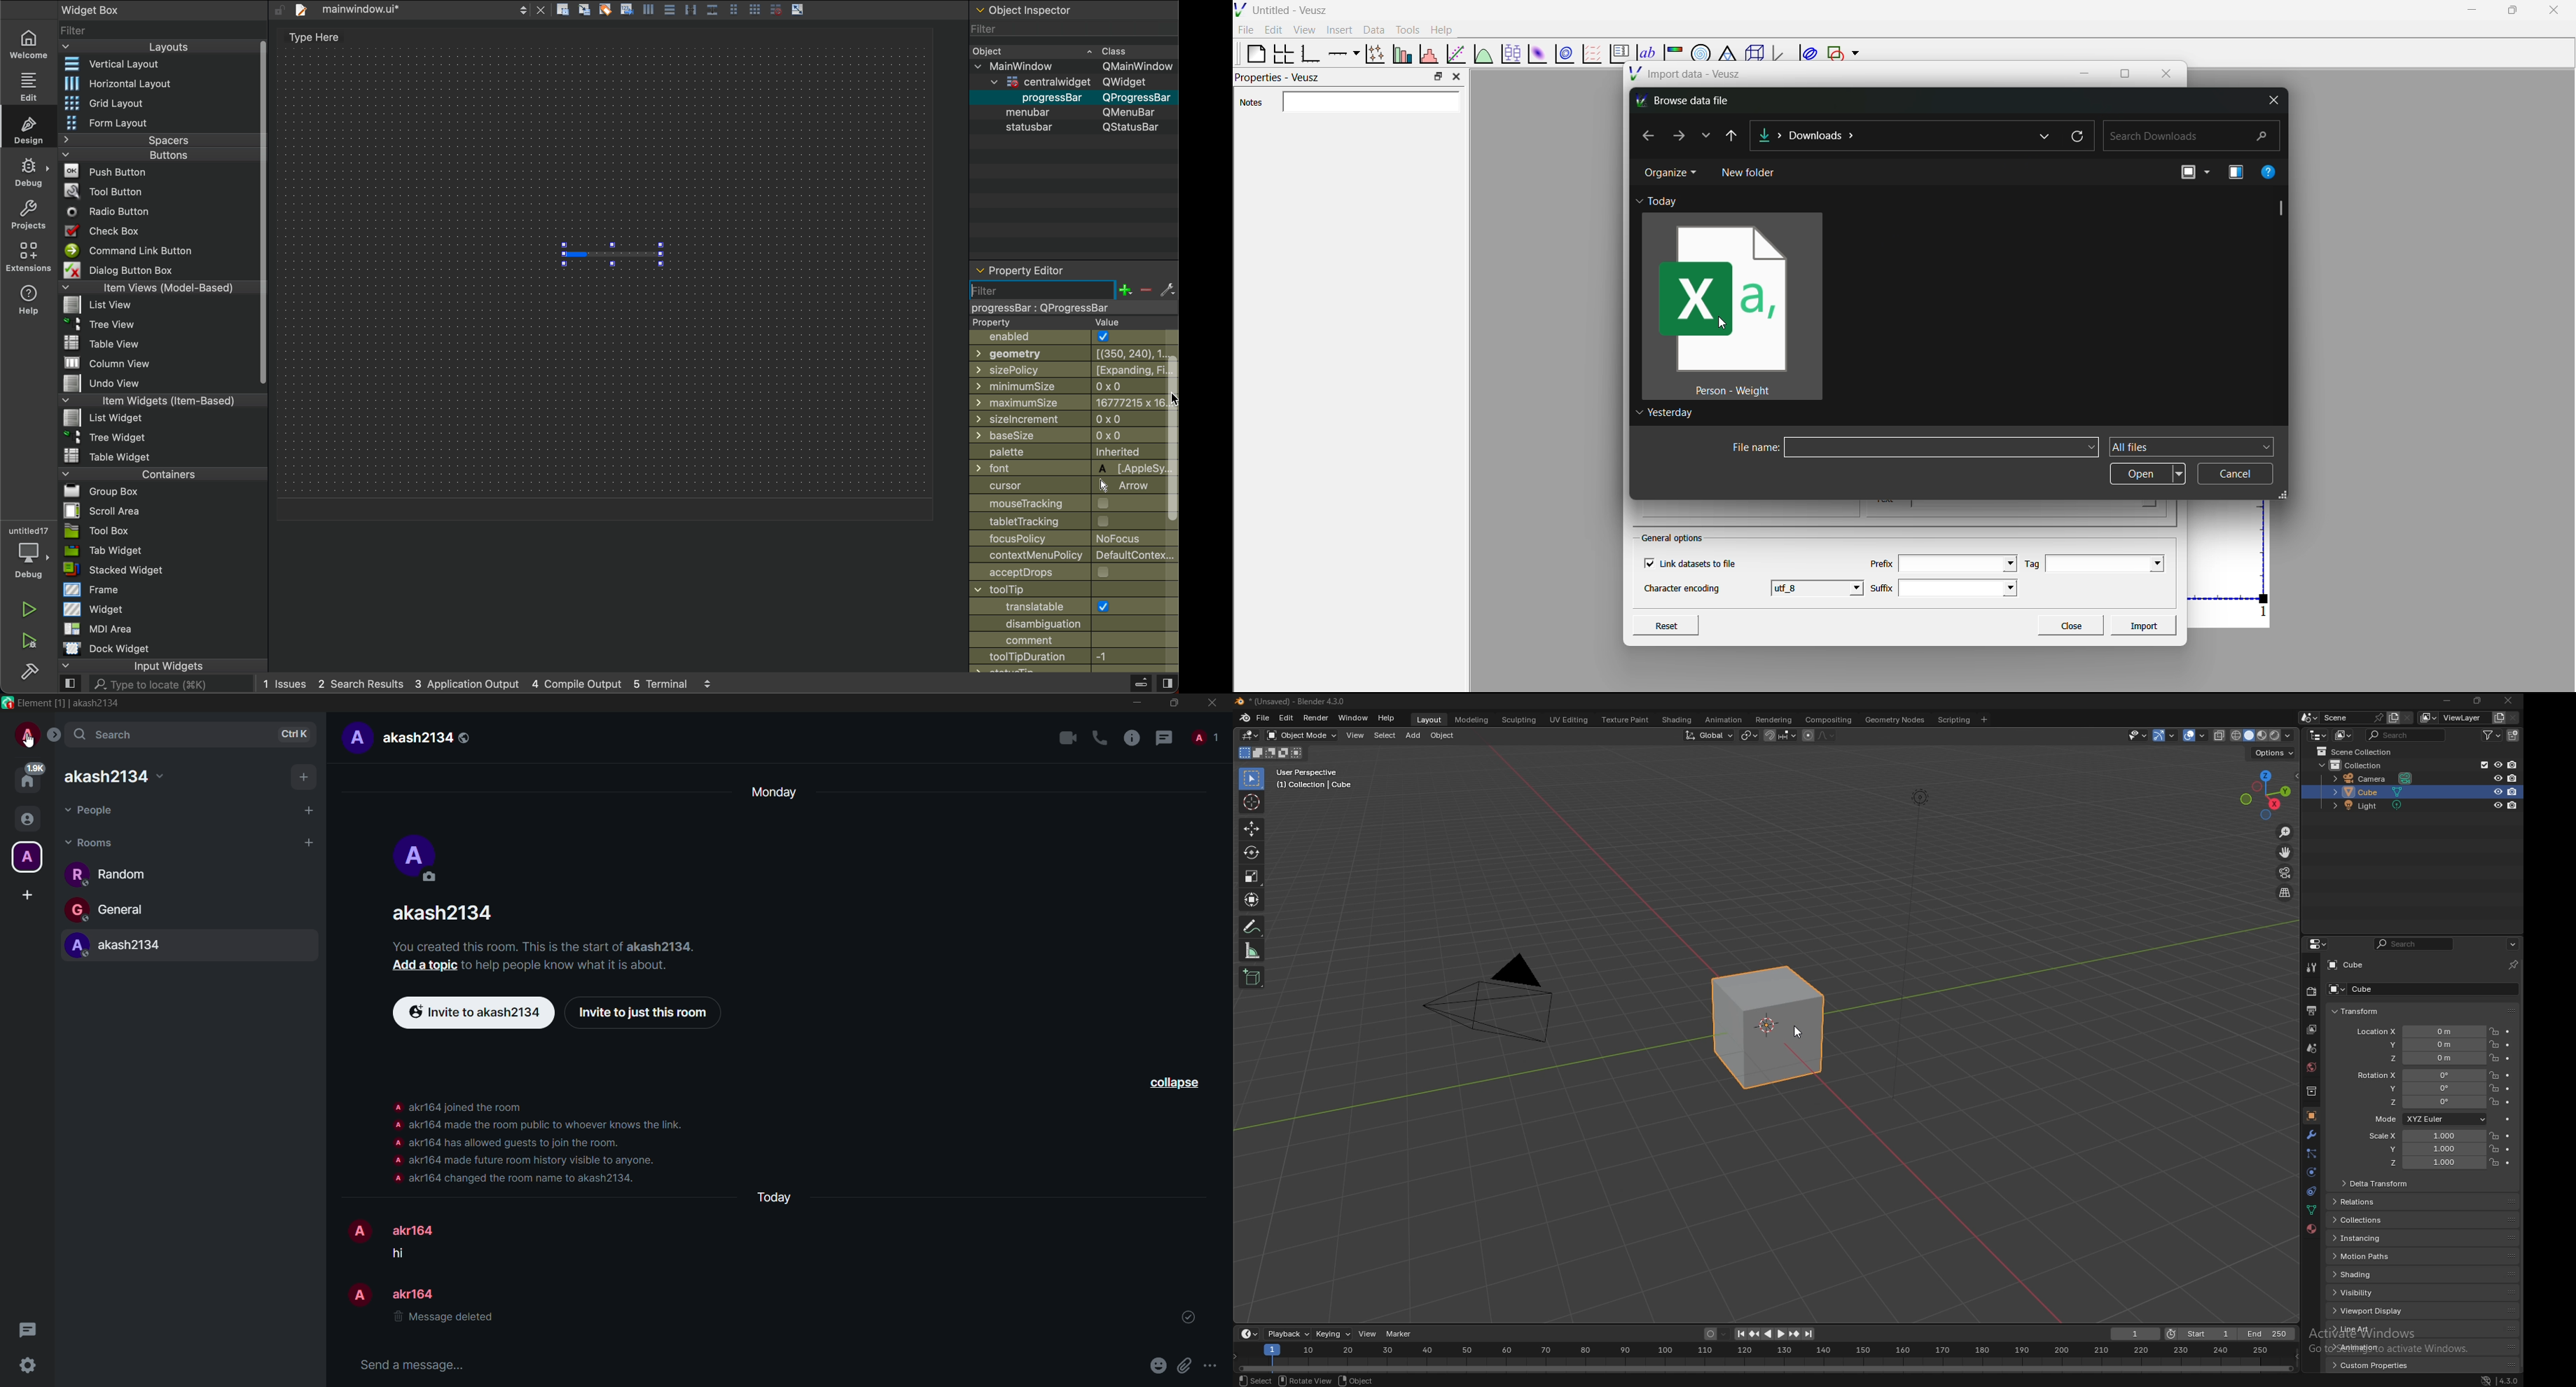 Image resolution: width=2576 pixels, height=1400 pixels. Describe the element at coordinates (1387, 718) in the screenshot. I see `help` at that location.